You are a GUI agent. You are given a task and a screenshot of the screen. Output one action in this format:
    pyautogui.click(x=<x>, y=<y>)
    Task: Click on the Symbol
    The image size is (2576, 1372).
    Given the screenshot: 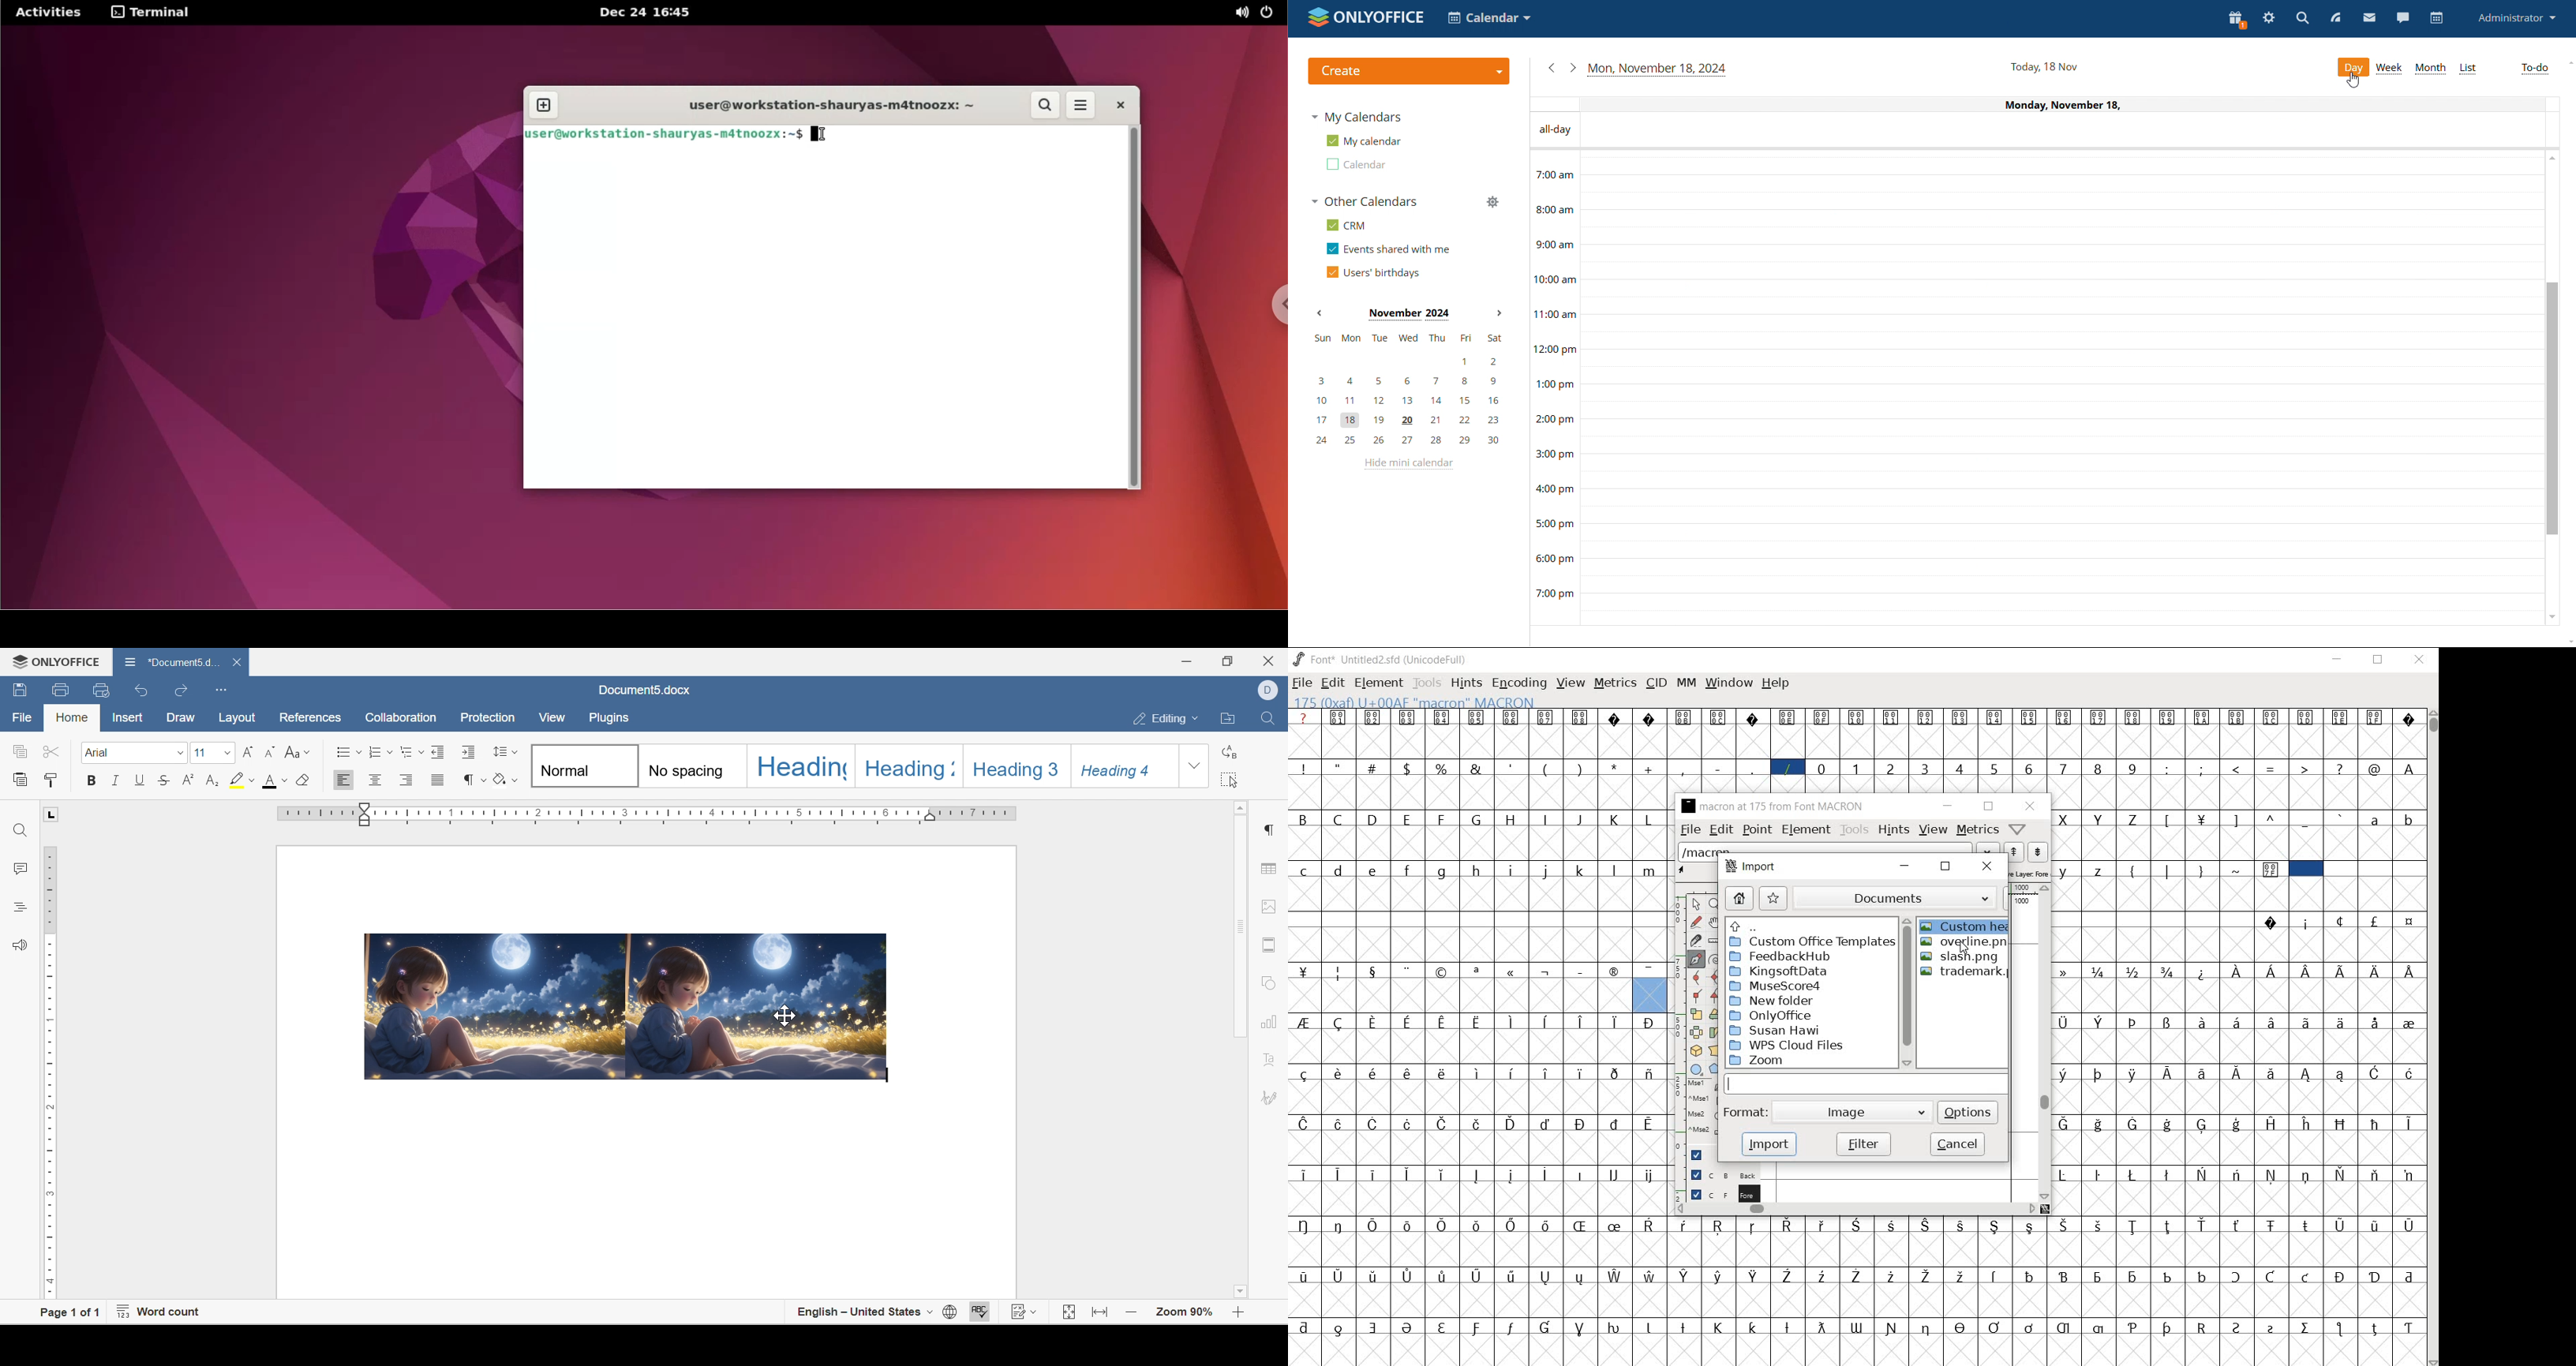 What is the action you would take?
    pyautogui.click(x=1752, y=717)
    